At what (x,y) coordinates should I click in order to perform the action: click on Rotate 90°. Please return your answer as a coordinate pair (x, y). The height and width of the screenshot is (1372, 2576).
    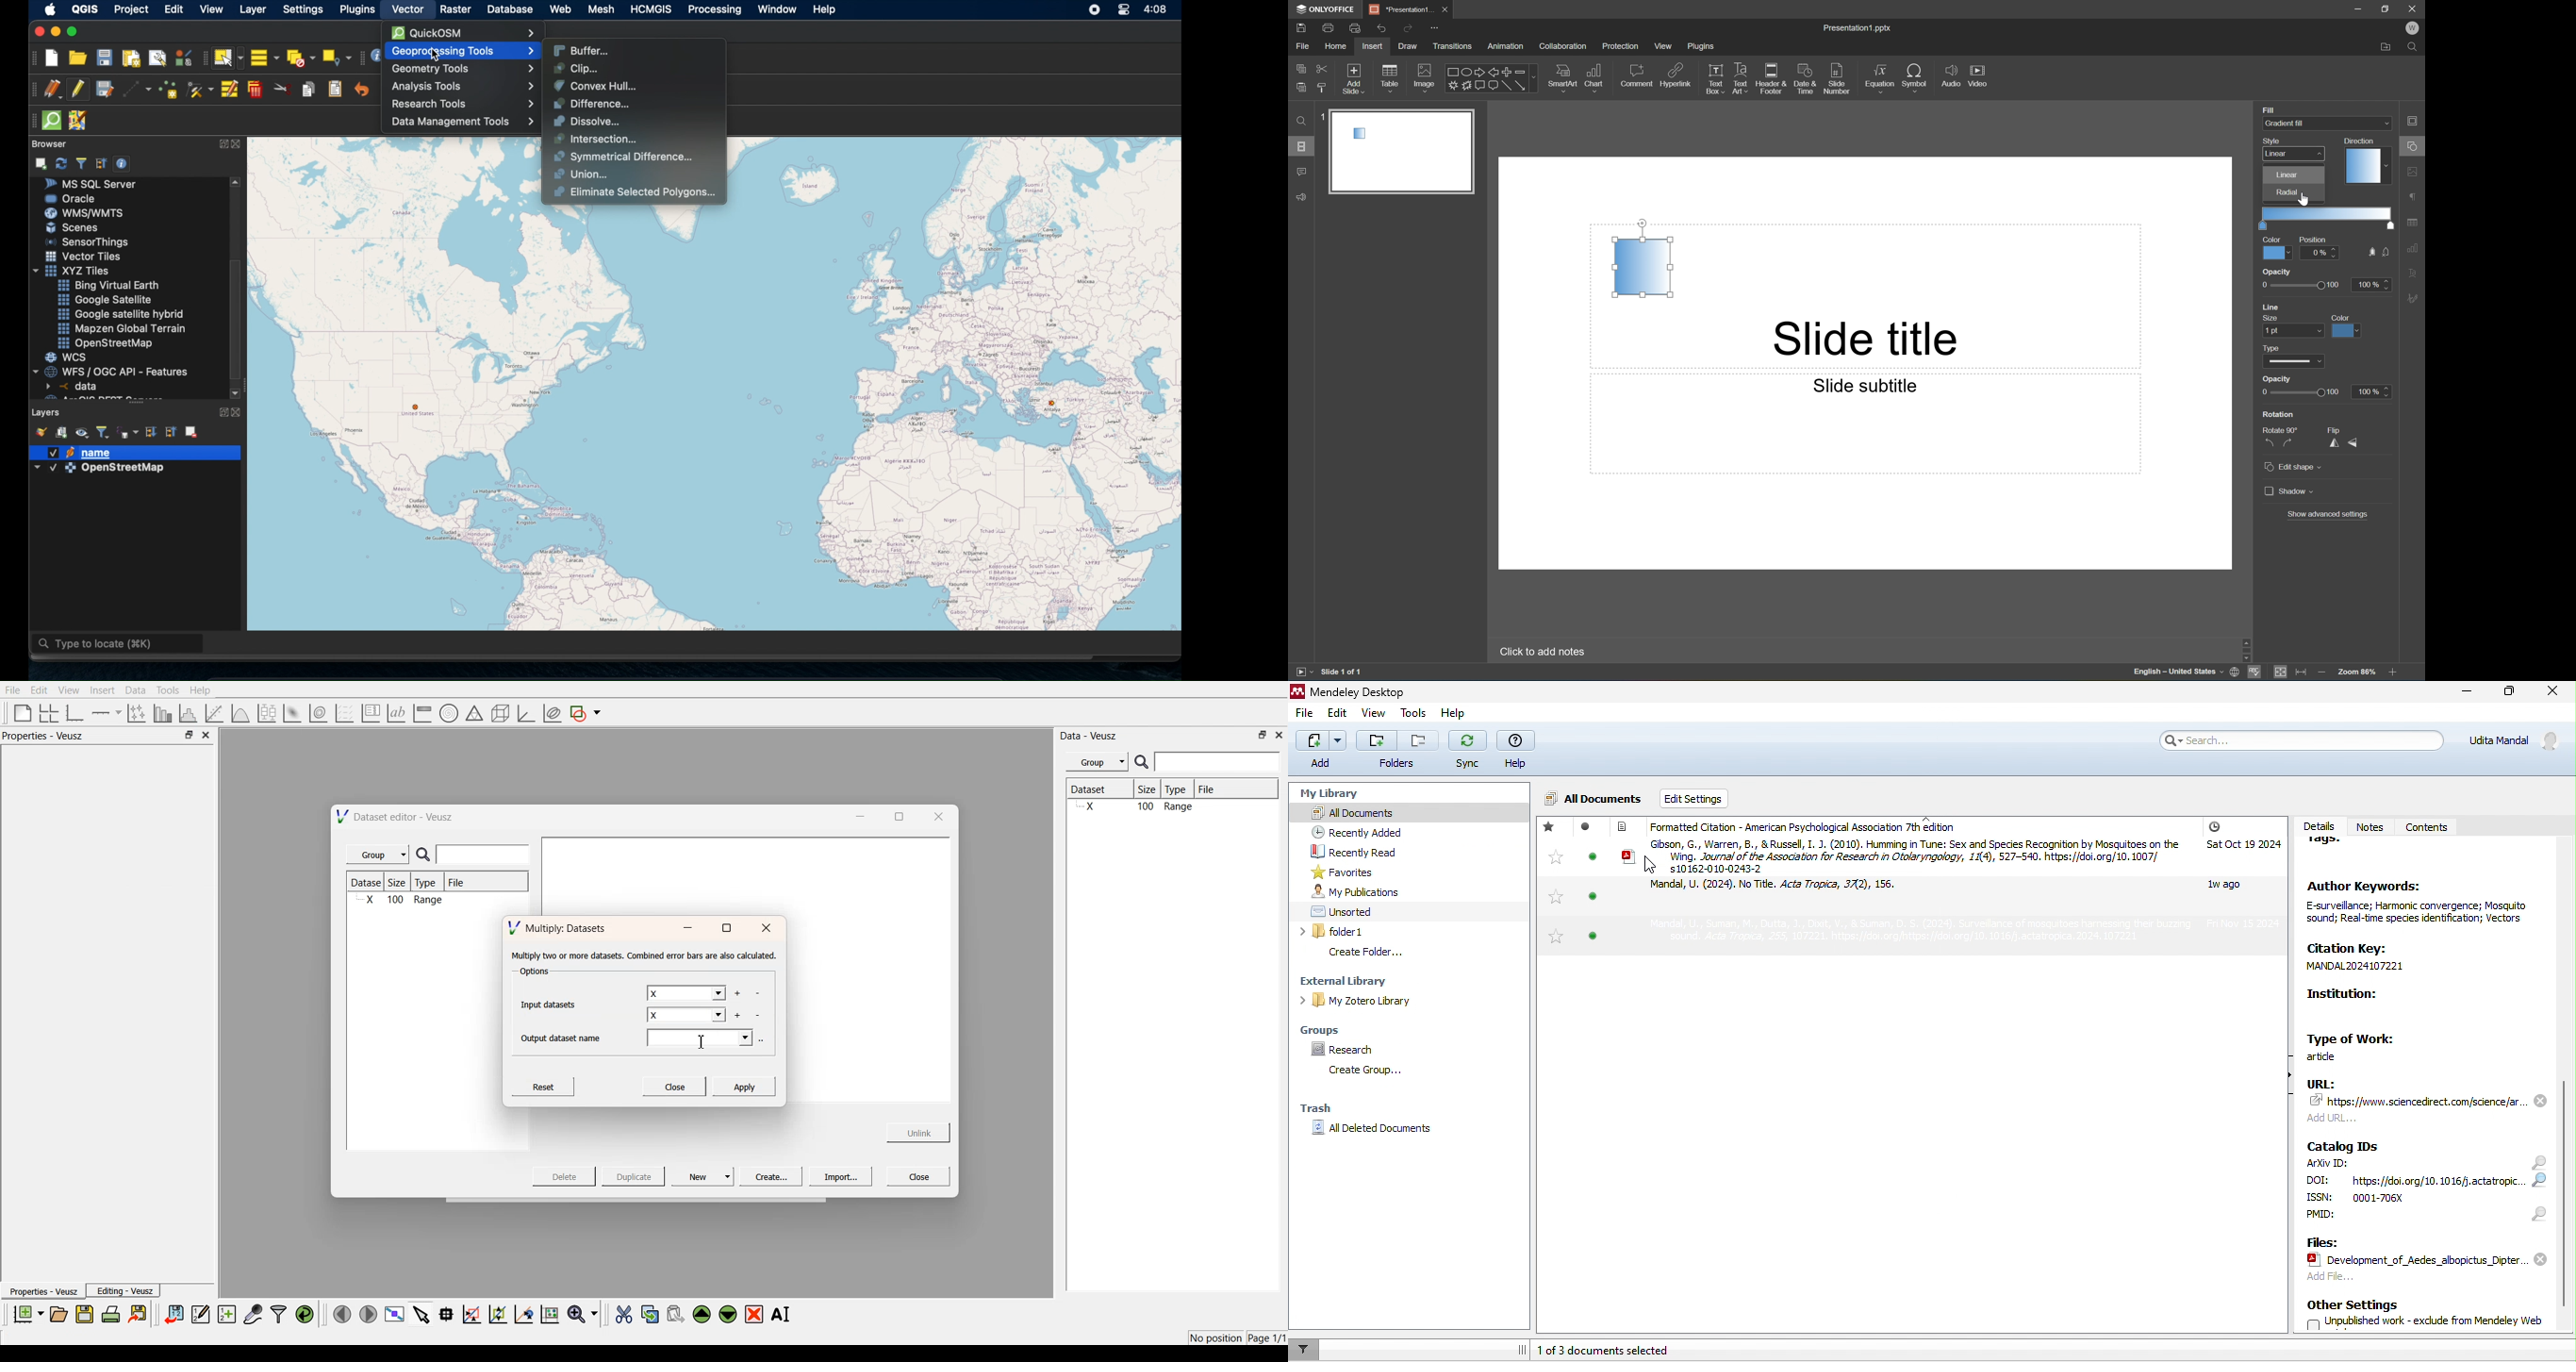
    Looking at the image, I should click on (2282, 431).